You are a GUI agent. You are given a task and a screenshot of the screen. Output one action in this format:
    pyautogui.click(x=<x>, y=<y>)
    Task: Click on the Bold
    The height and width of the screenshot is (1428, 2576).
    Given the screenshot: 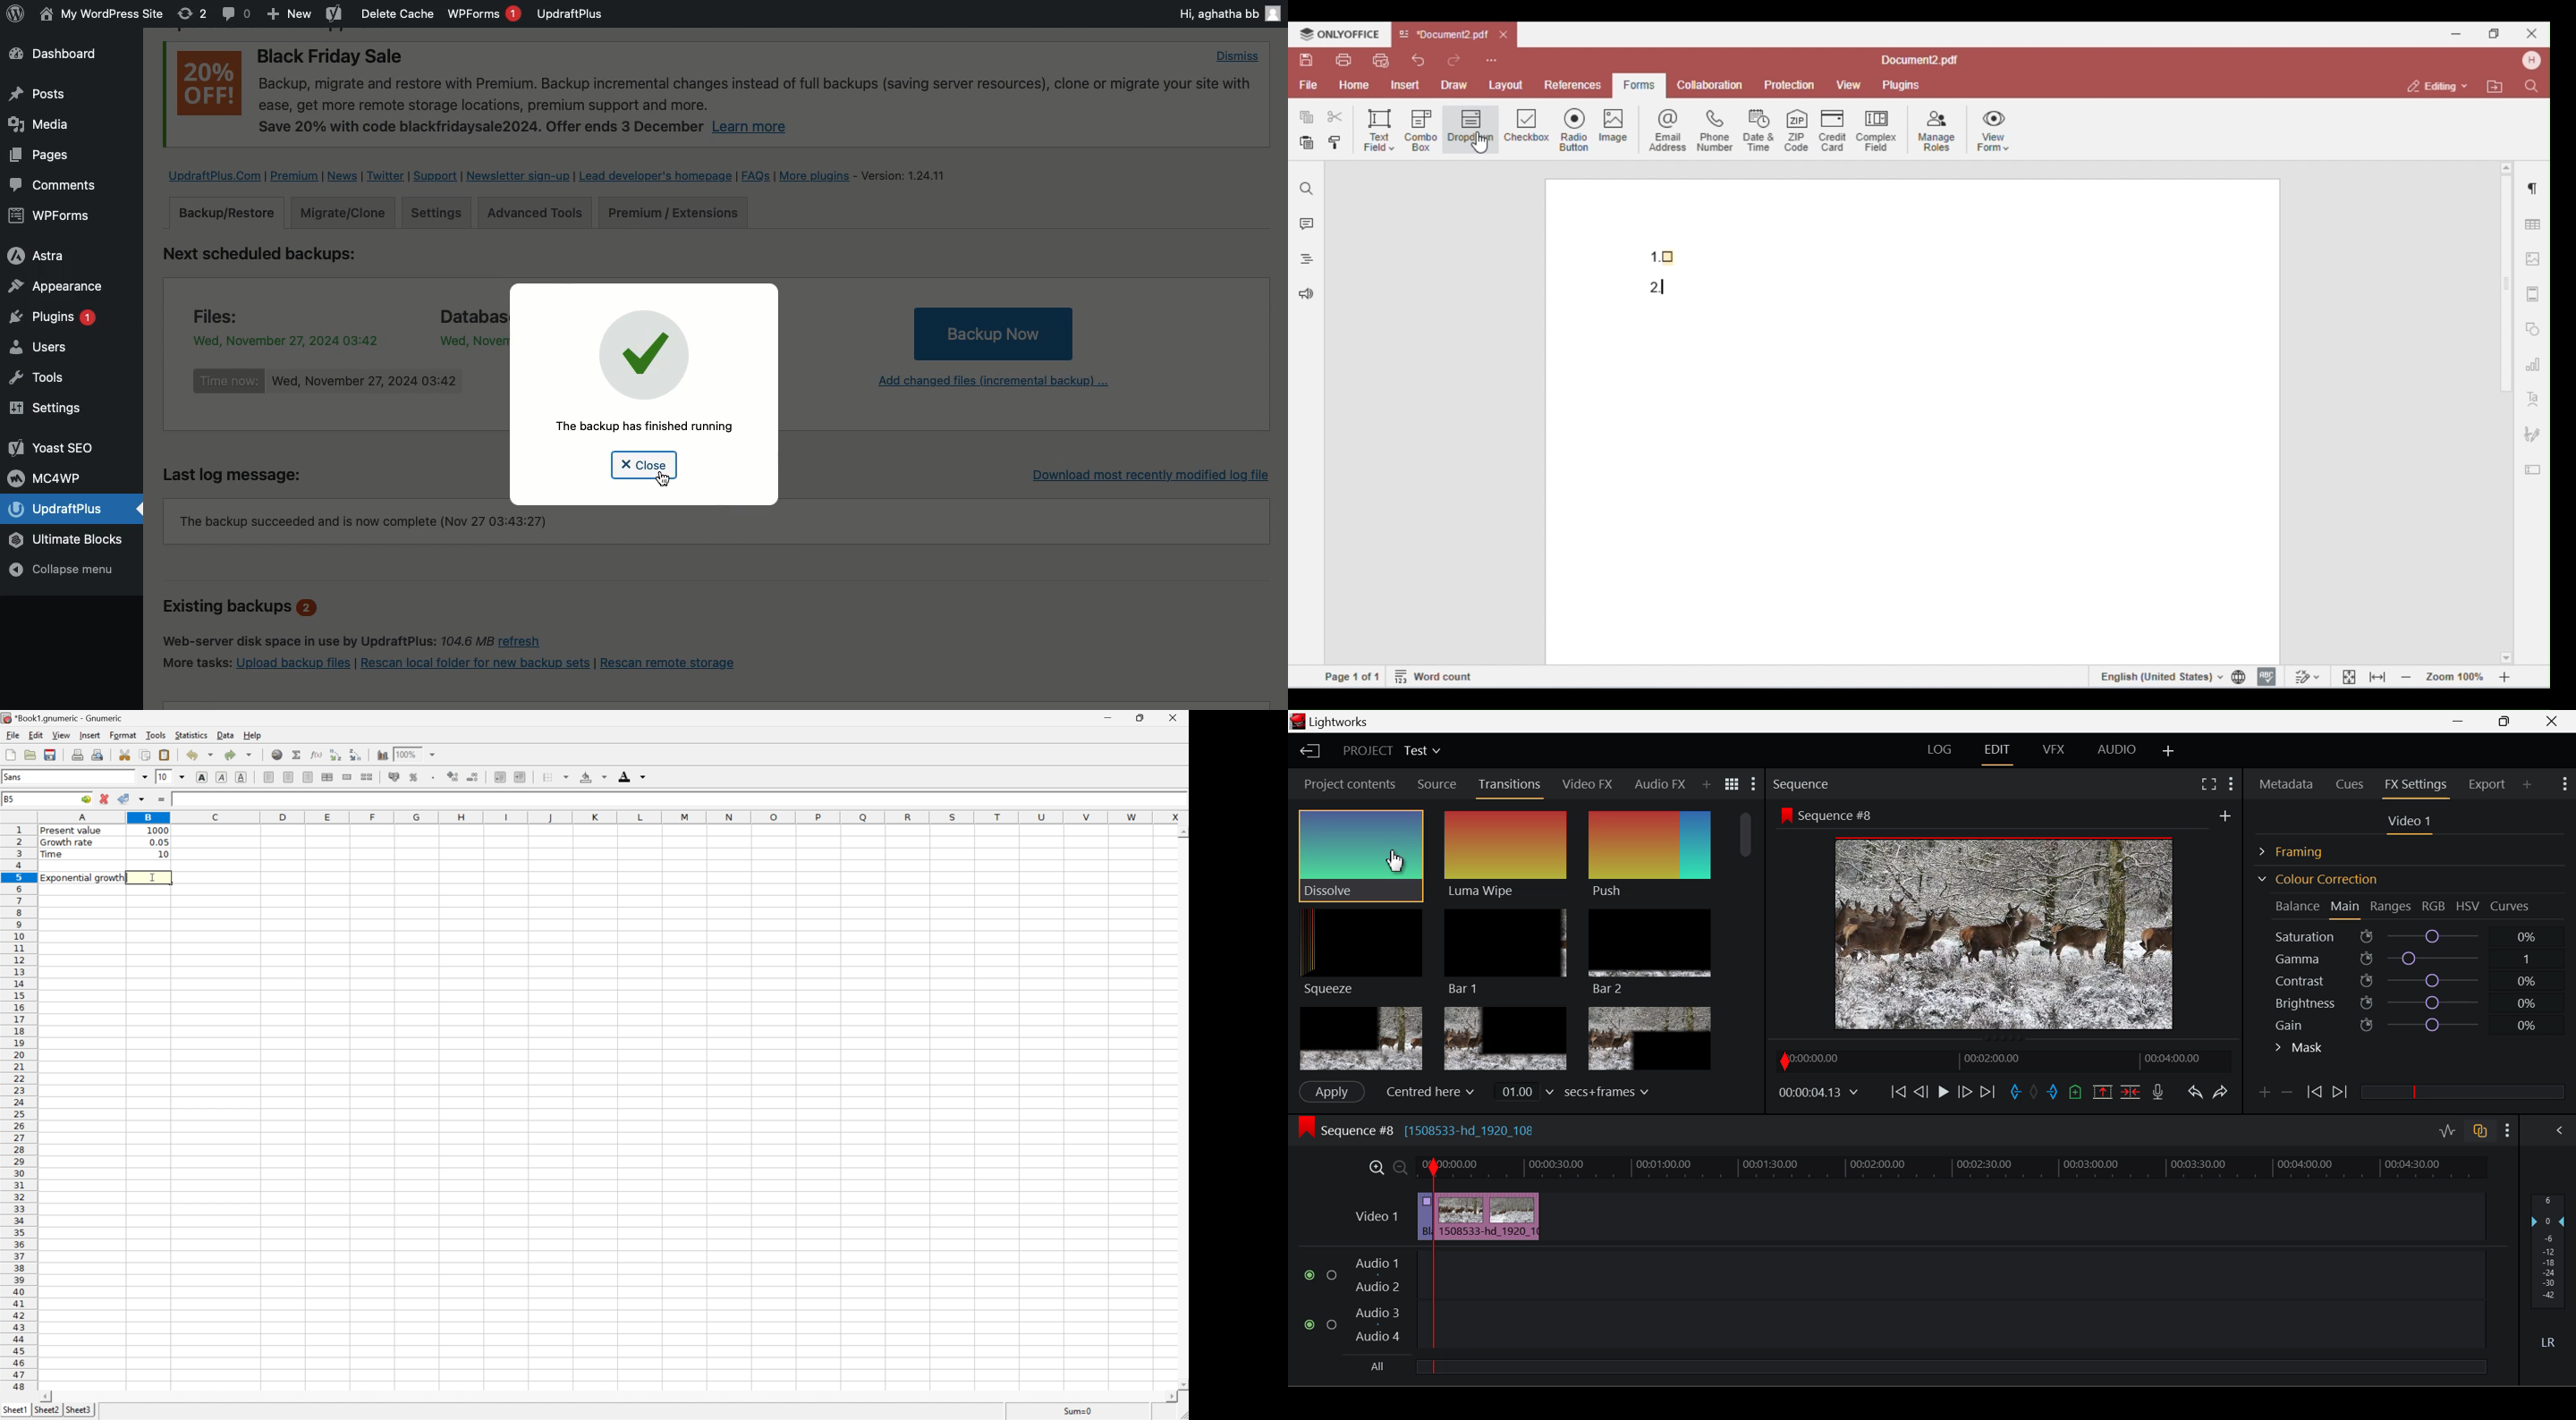 What is the action you would take?
    pyautogui.click(x=202, y=777)
    